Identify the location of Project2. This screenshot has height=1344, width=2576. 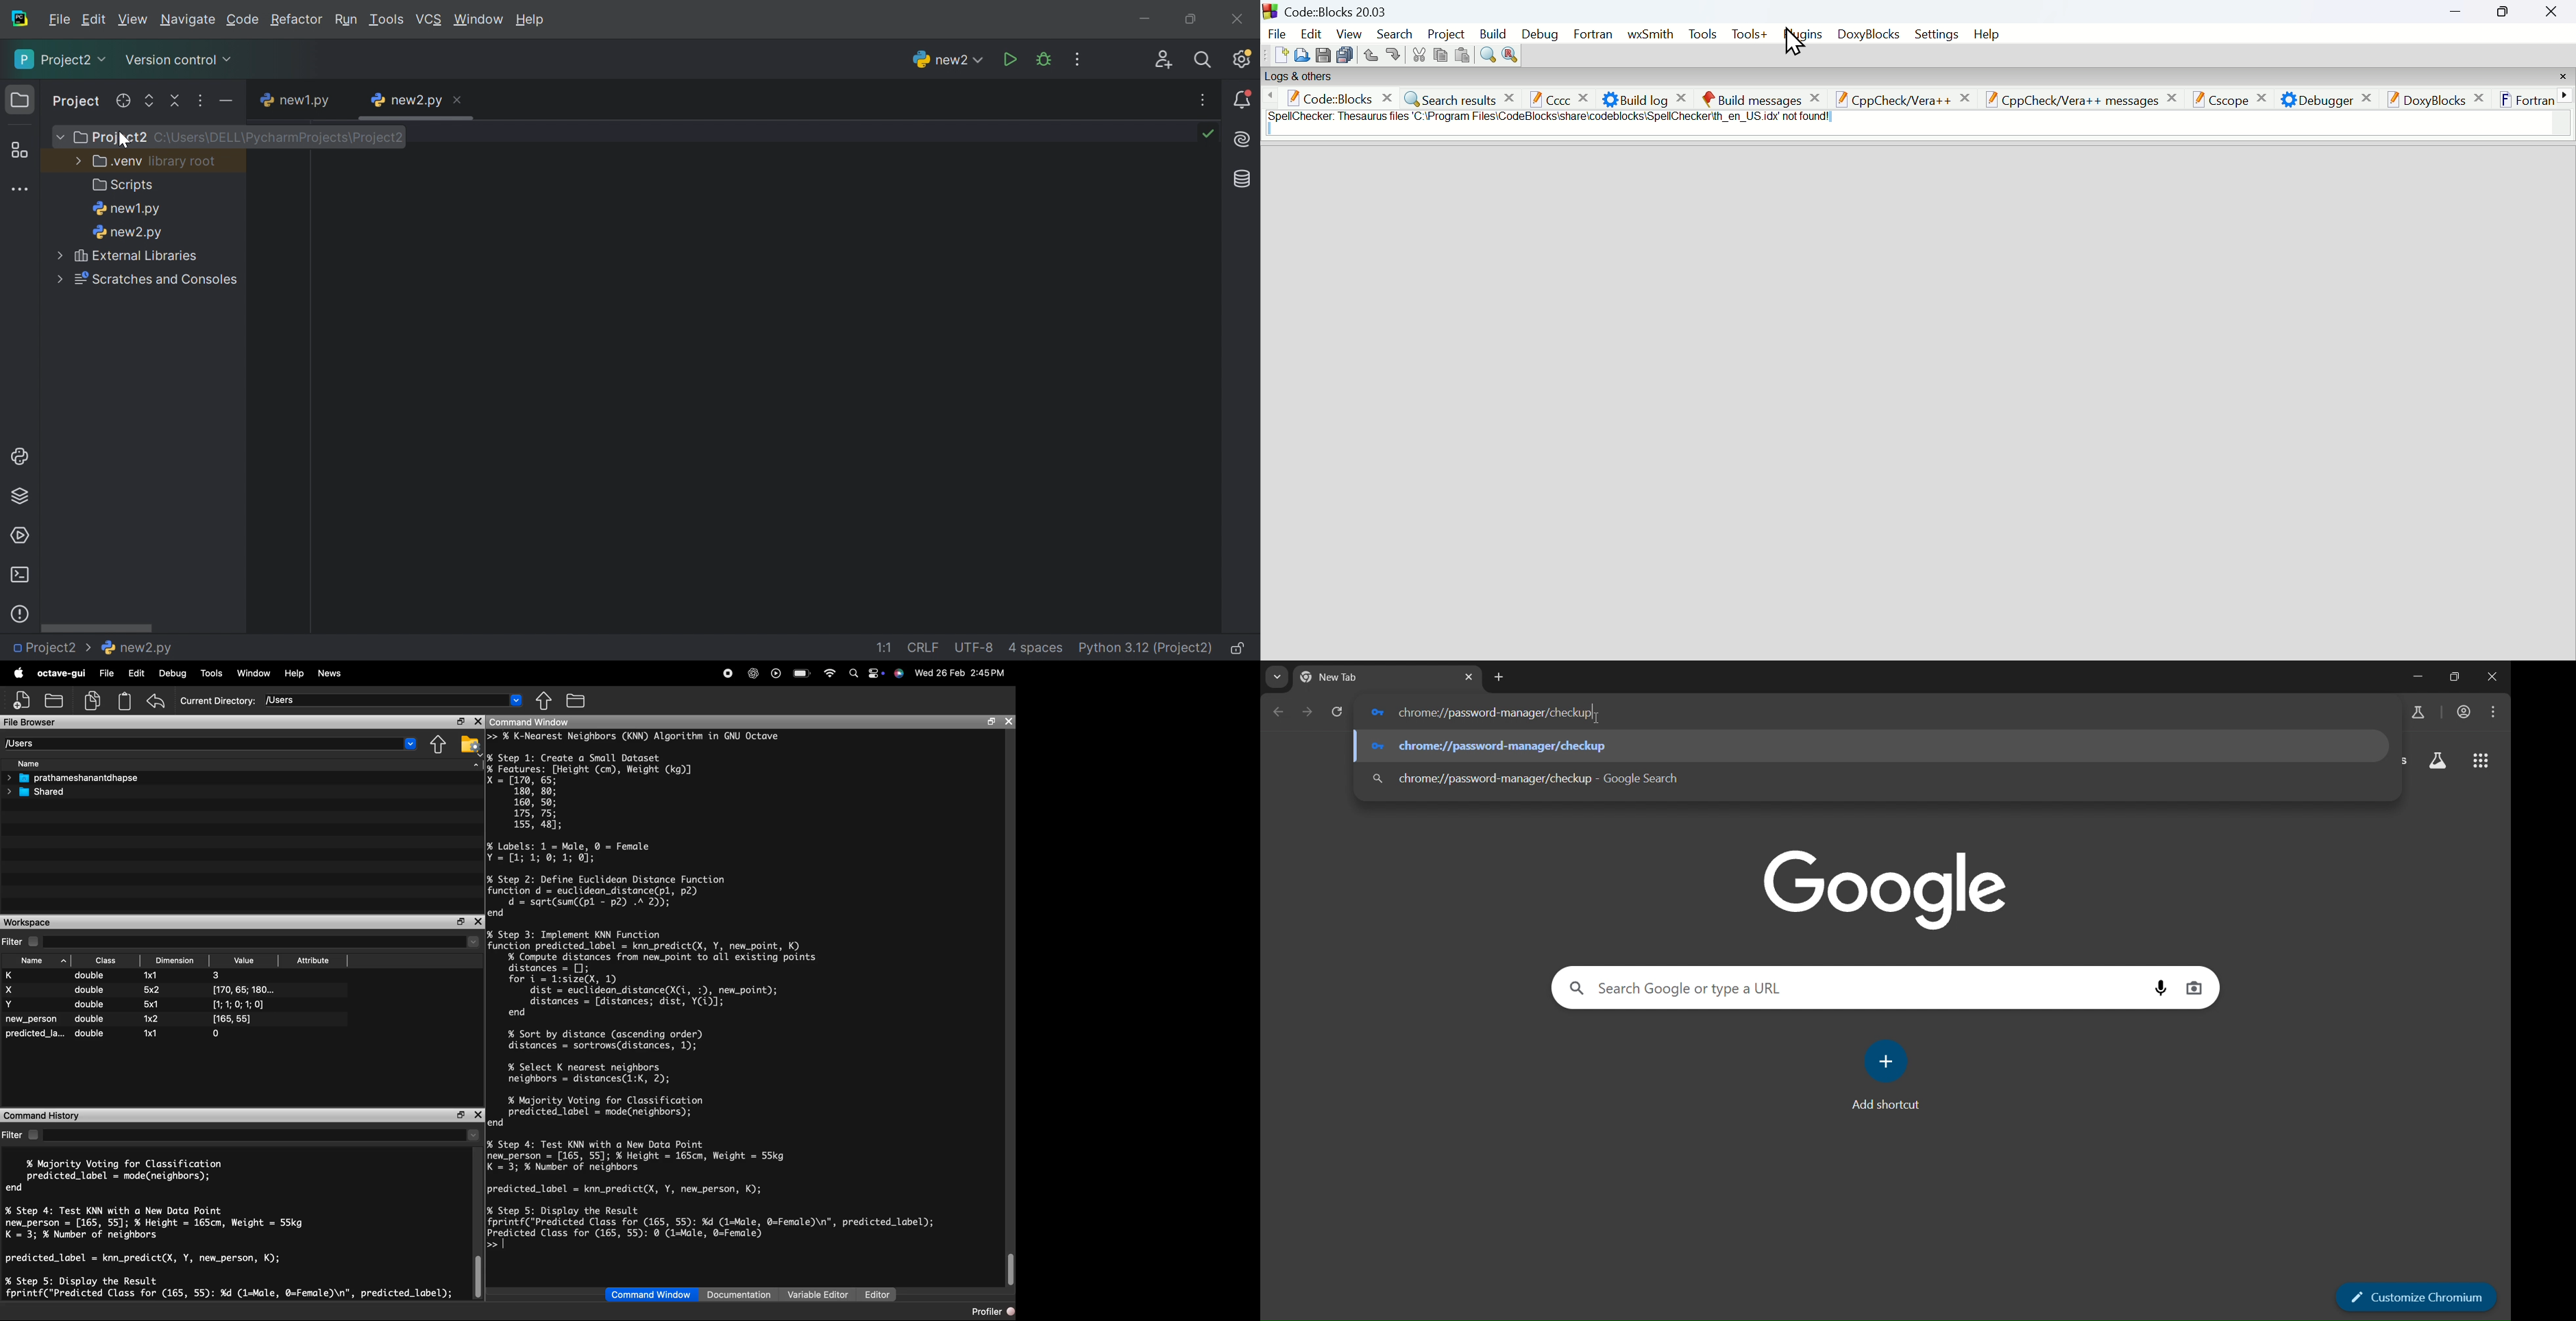
(47, 648).